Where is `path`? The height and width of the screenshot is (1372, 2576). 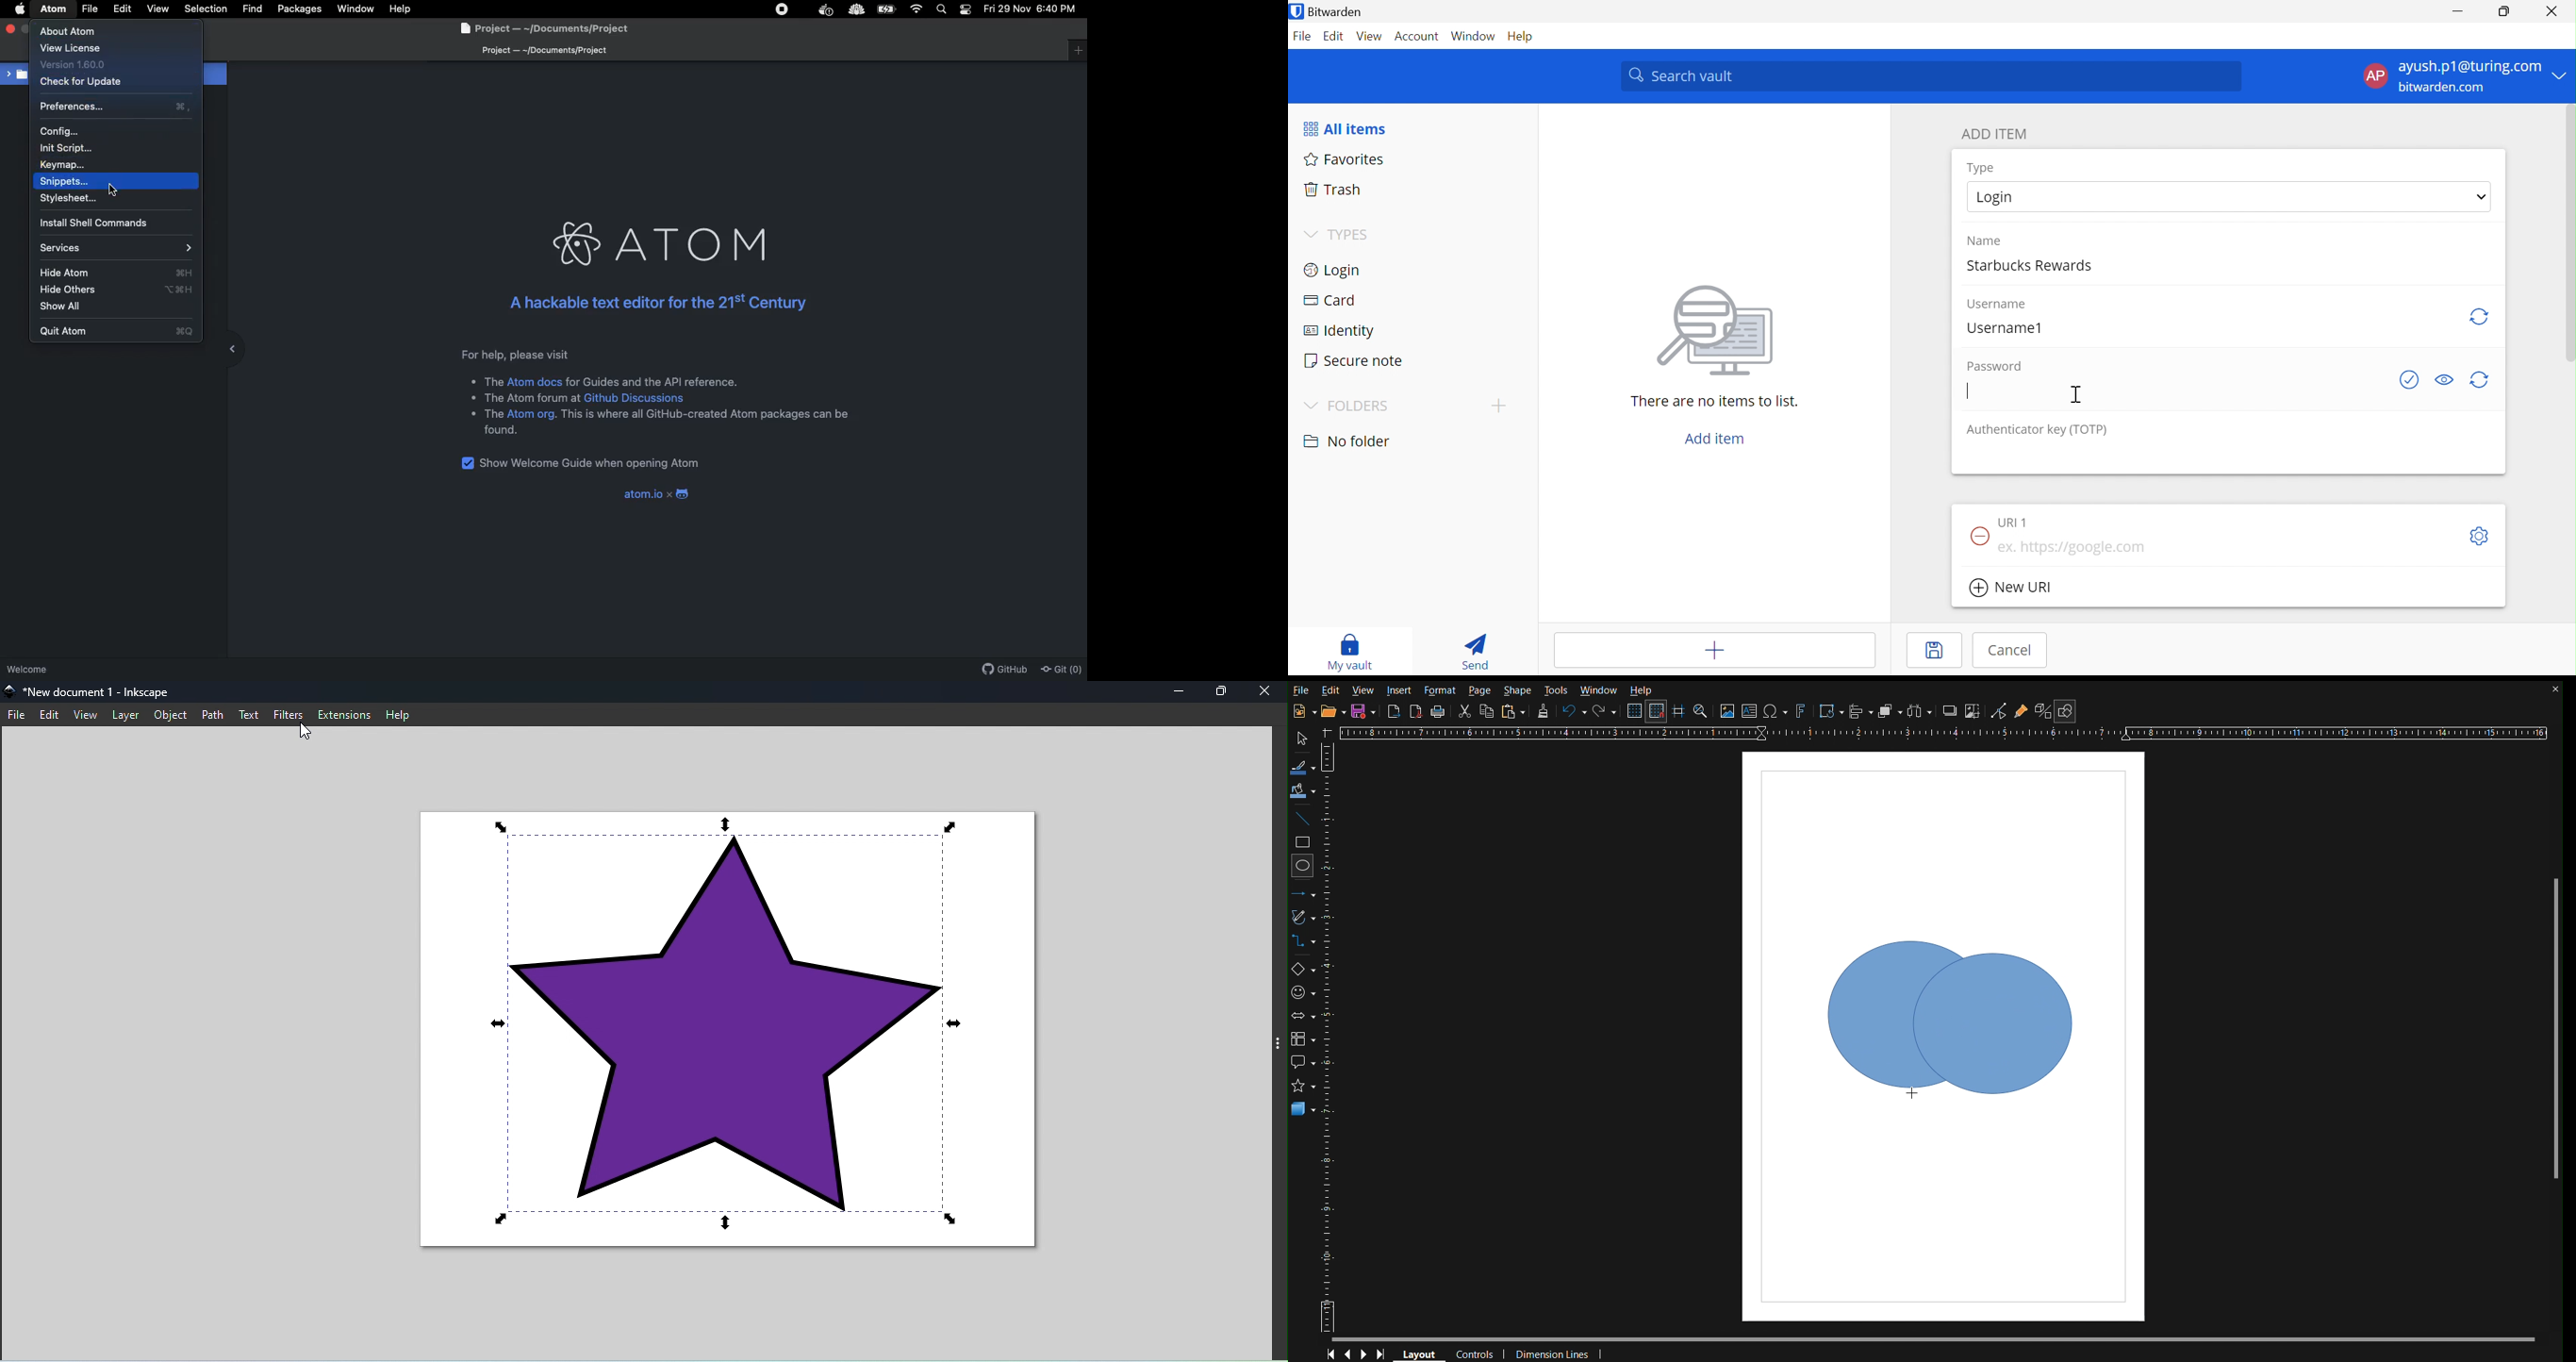 path is located at coordinates (212, 715).